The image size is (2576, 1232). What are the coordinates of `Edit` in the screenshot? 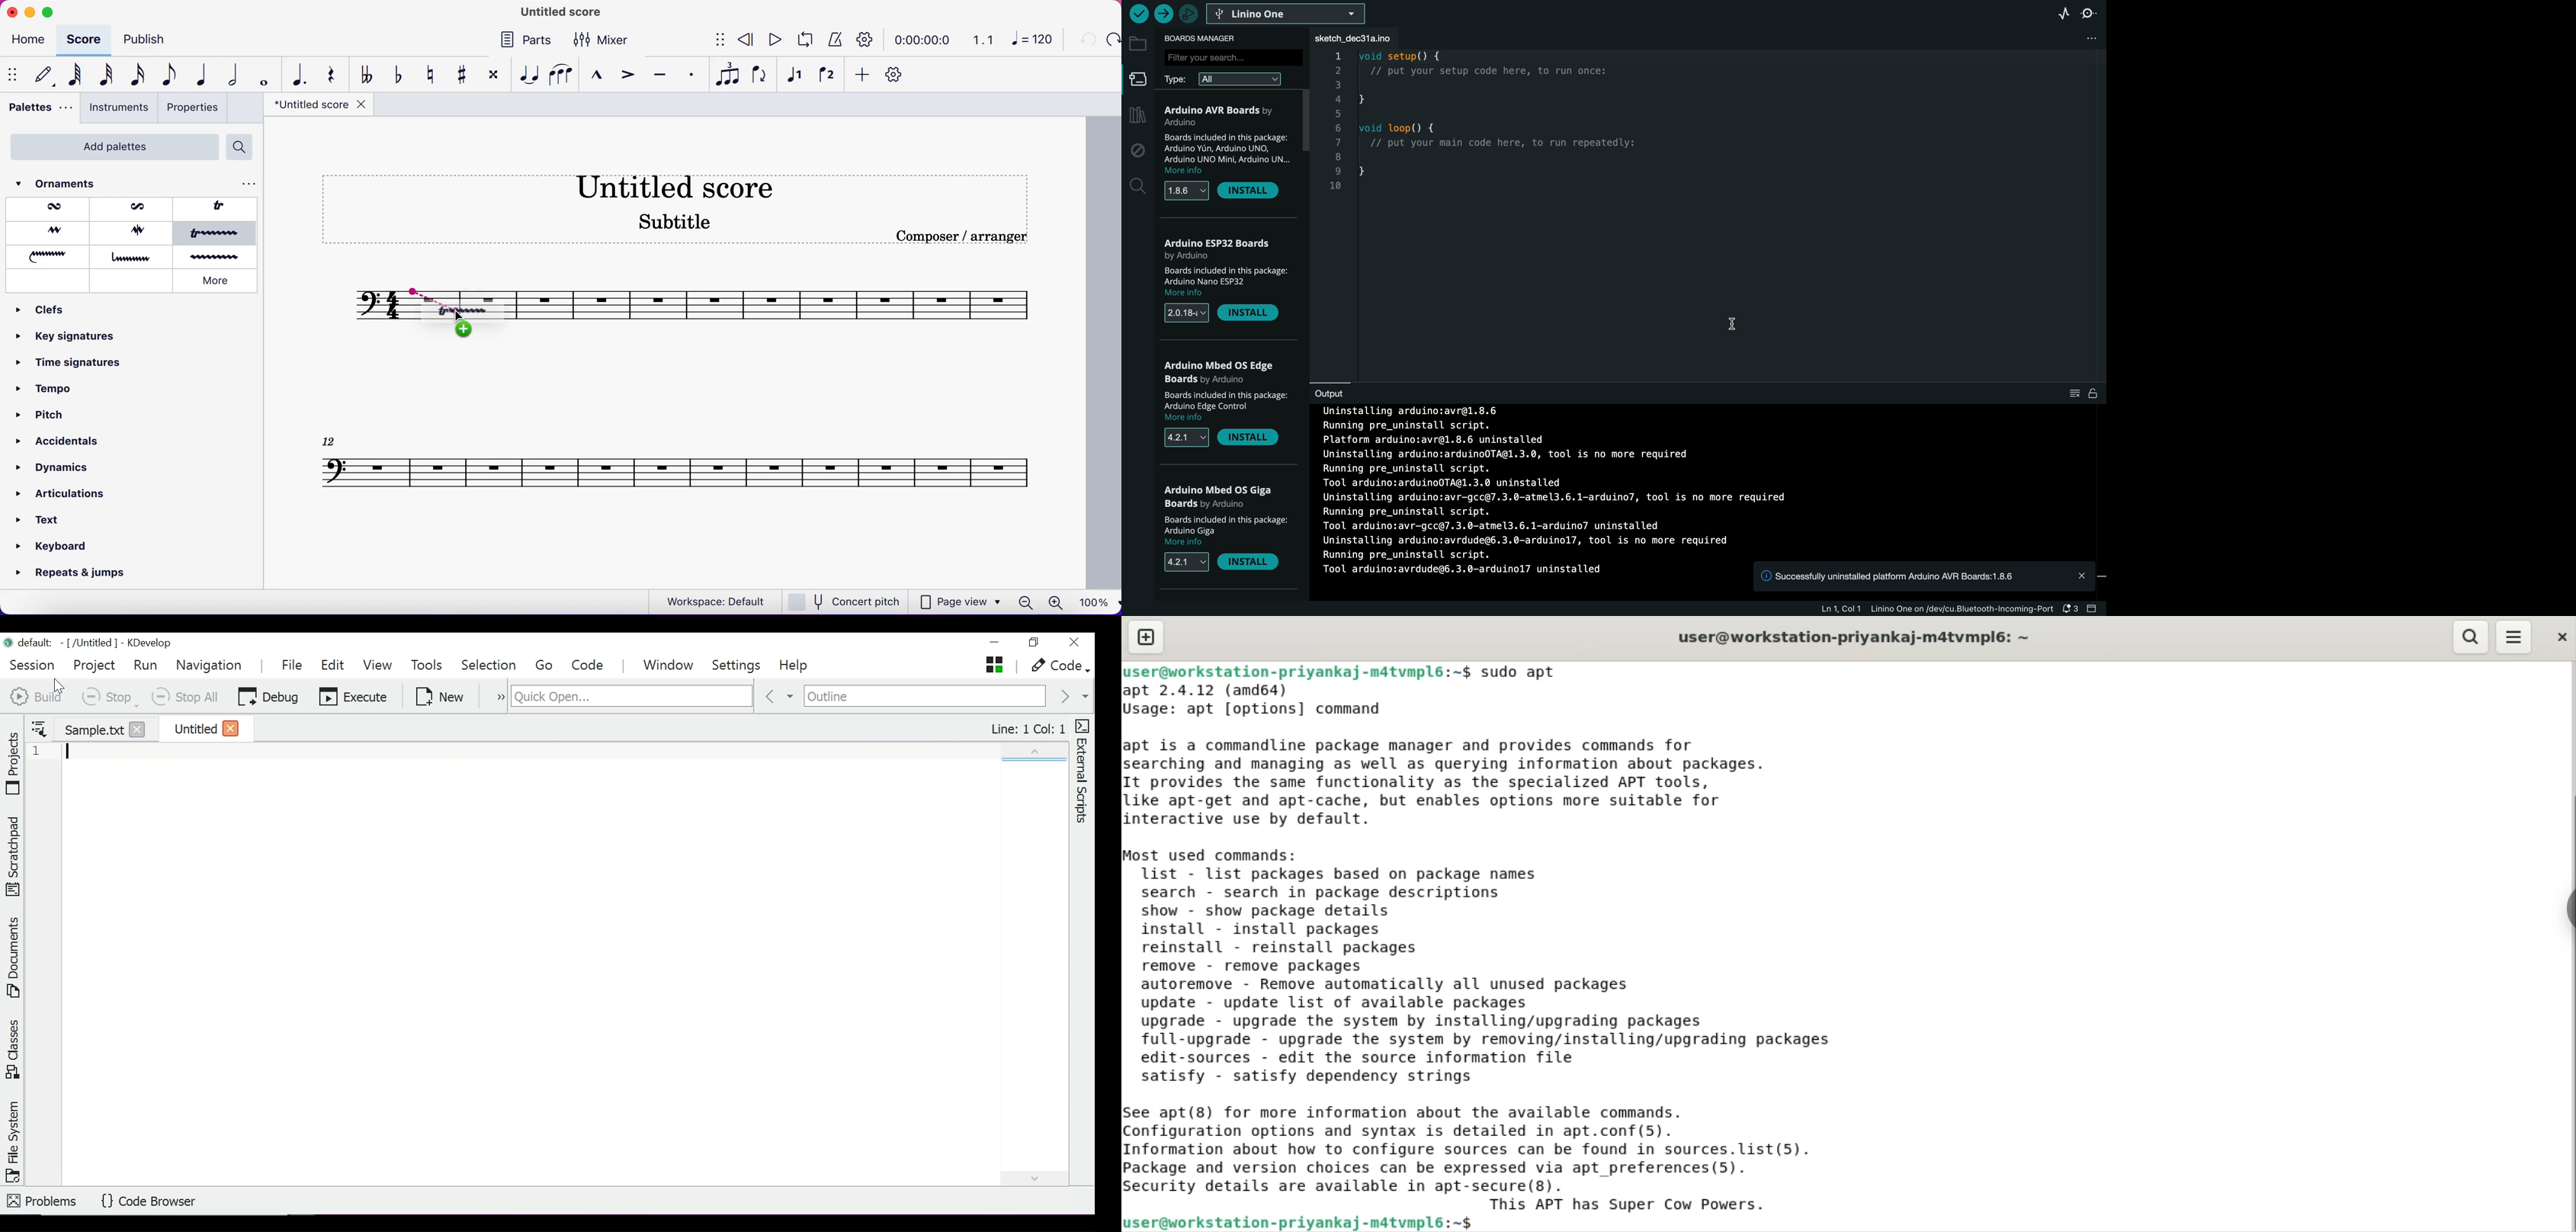 It's located at (333, 666).